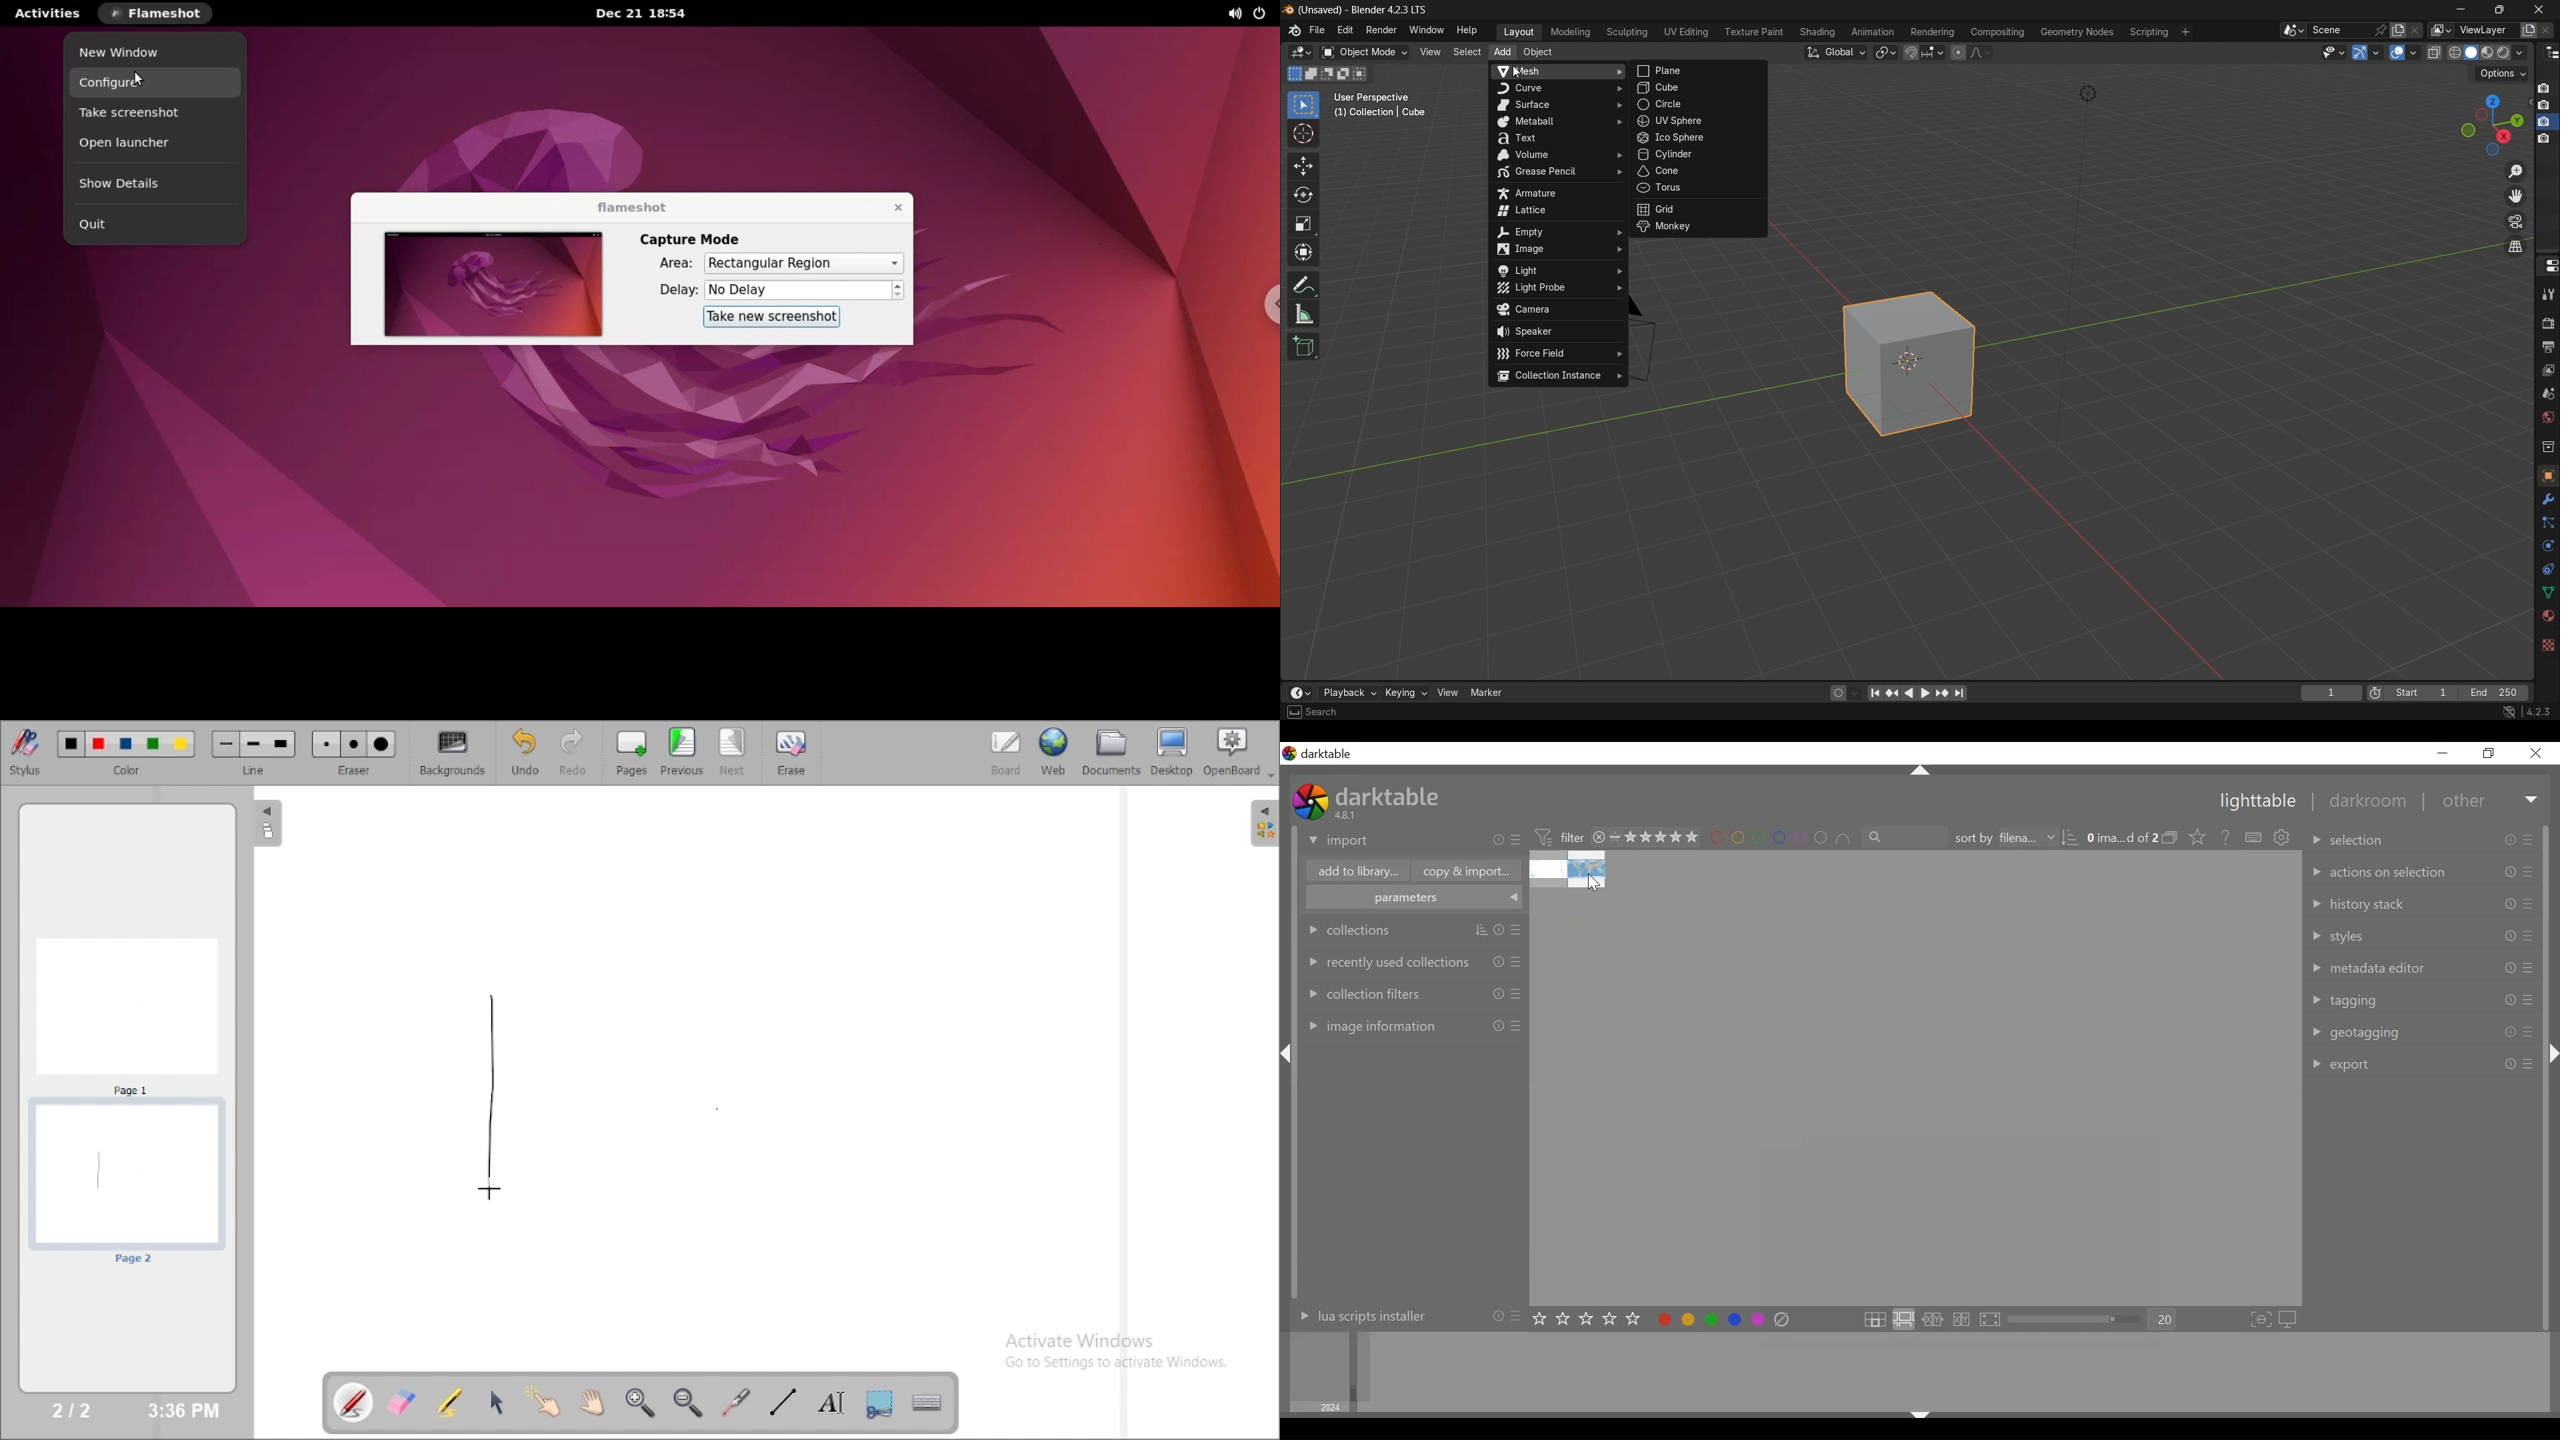 Image resolution: width=2576 pixels, height=1456 pixels. Describe the element at coordinates (354, 745) in the screenshot. I see `Medium eraser` at that location.